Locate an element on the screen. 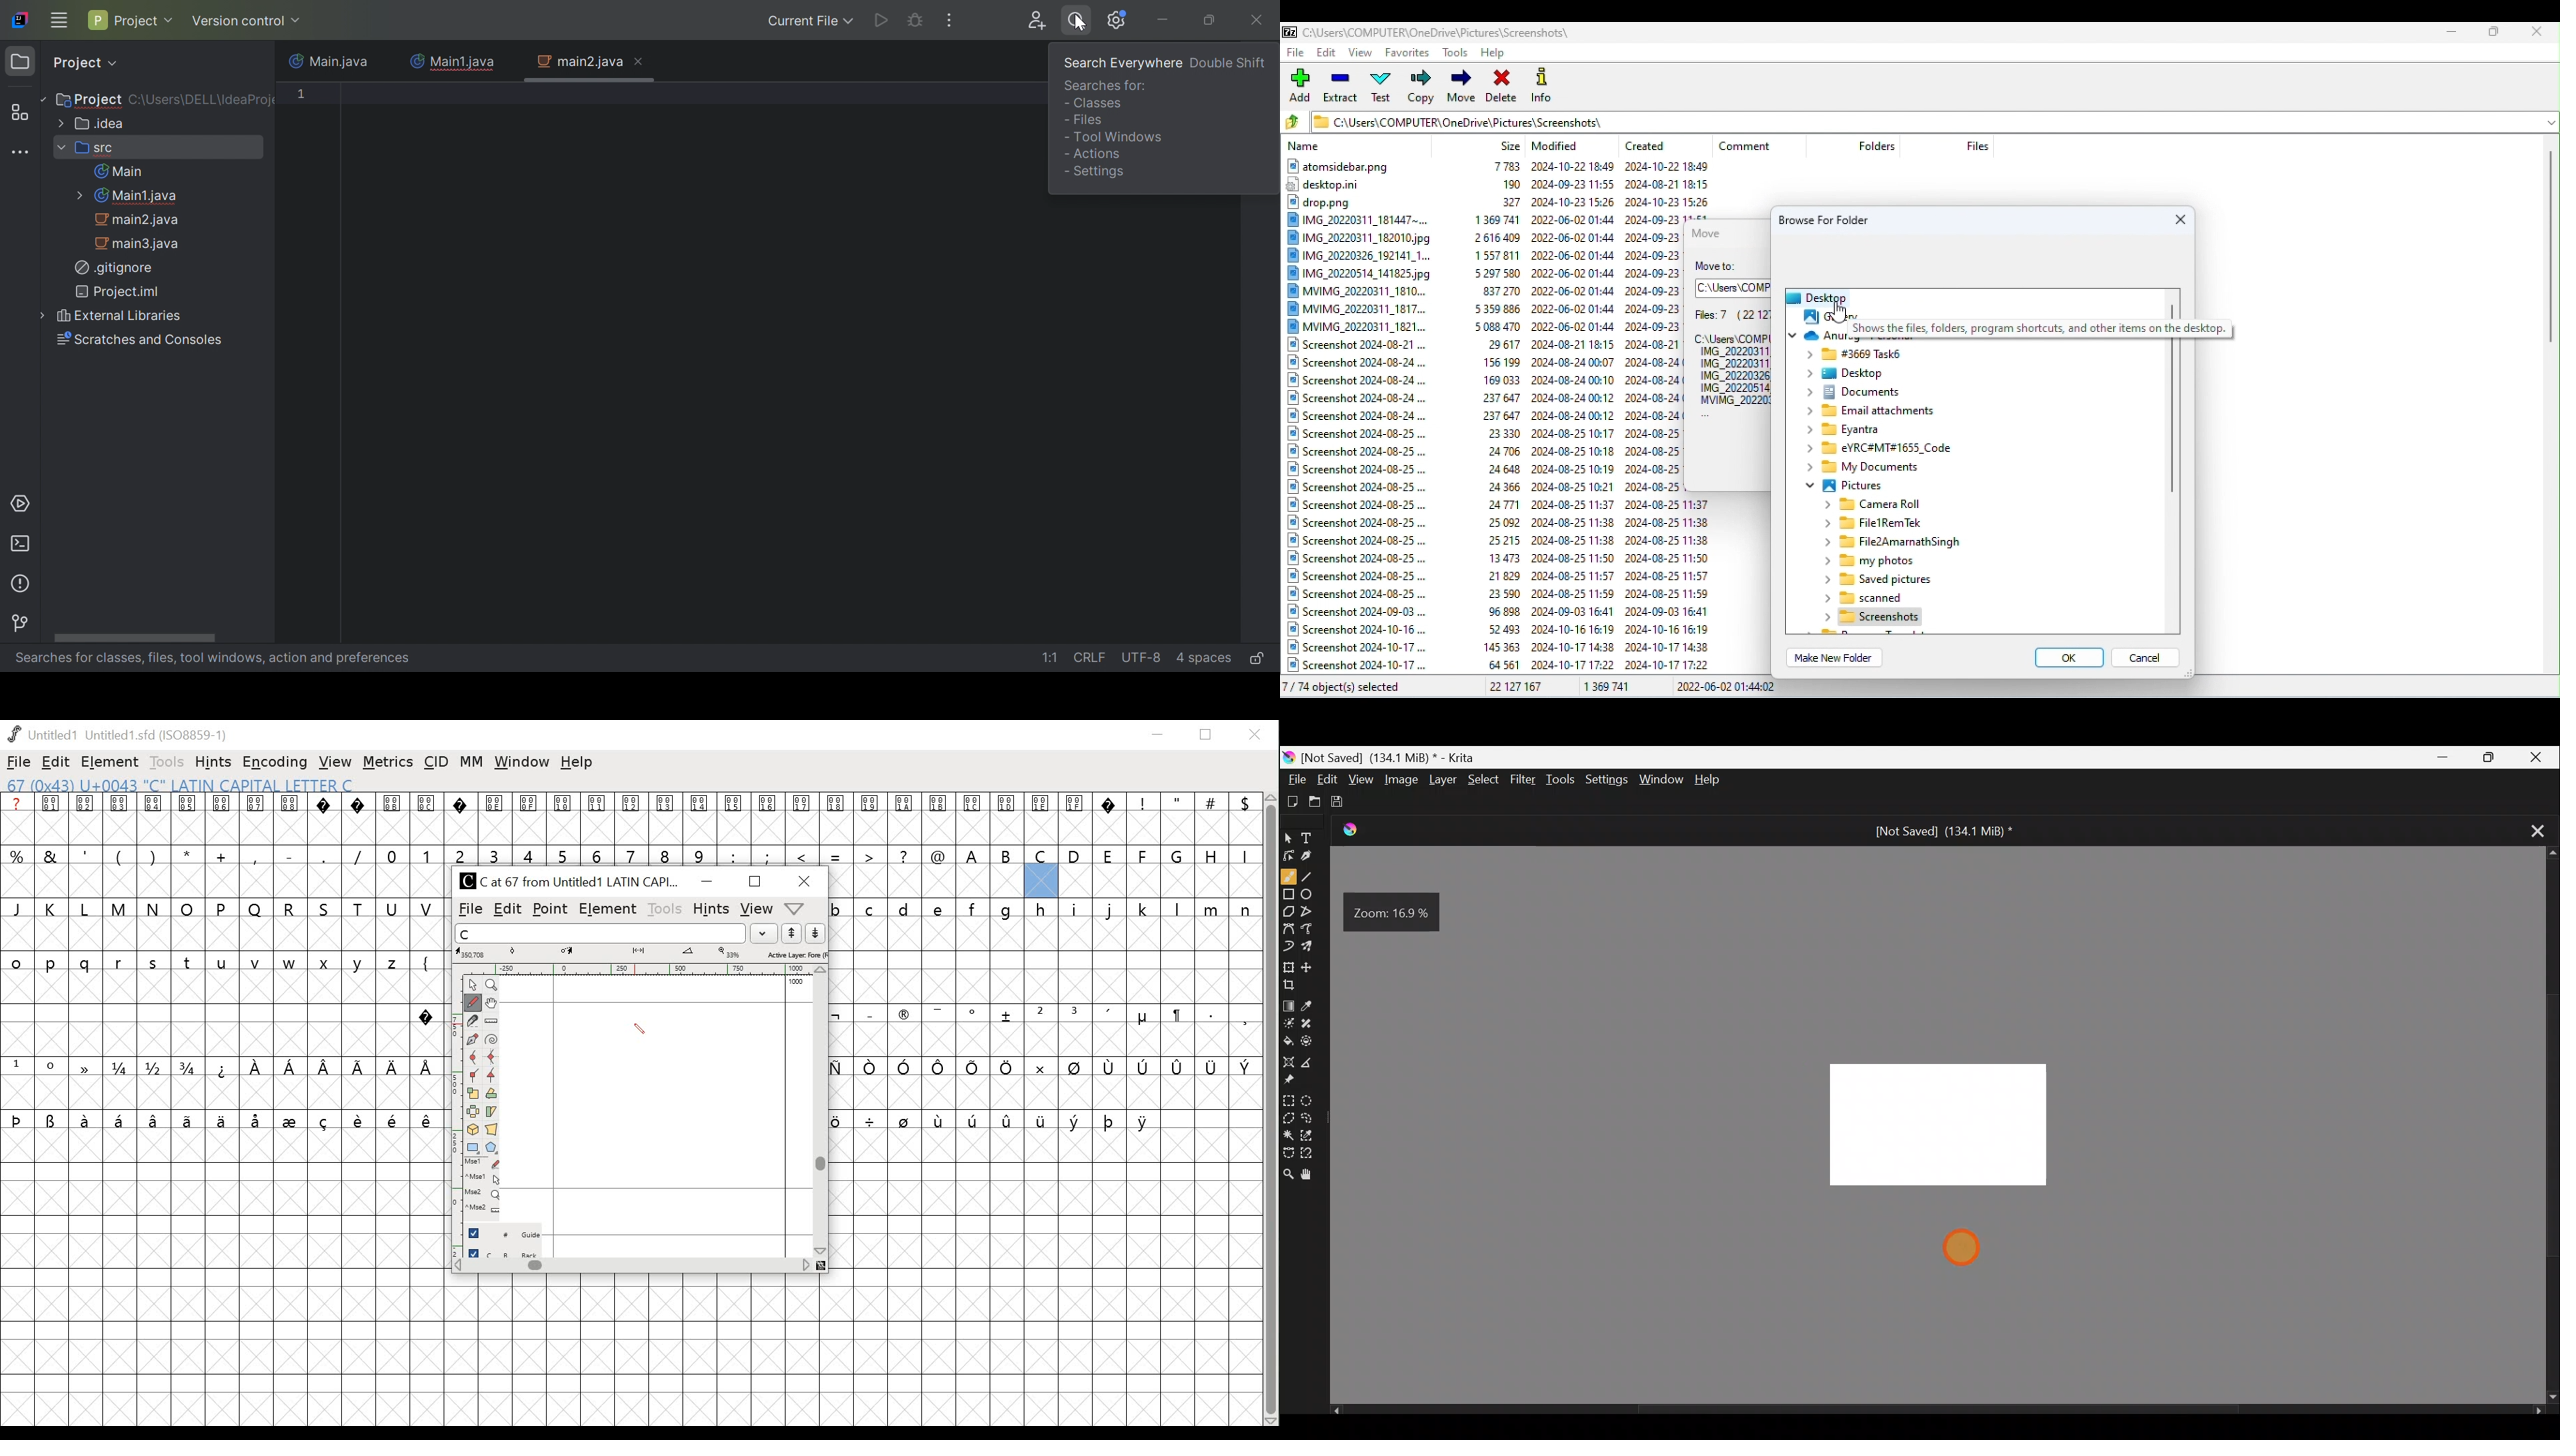  Modified is located at coordinates (1559, 146).